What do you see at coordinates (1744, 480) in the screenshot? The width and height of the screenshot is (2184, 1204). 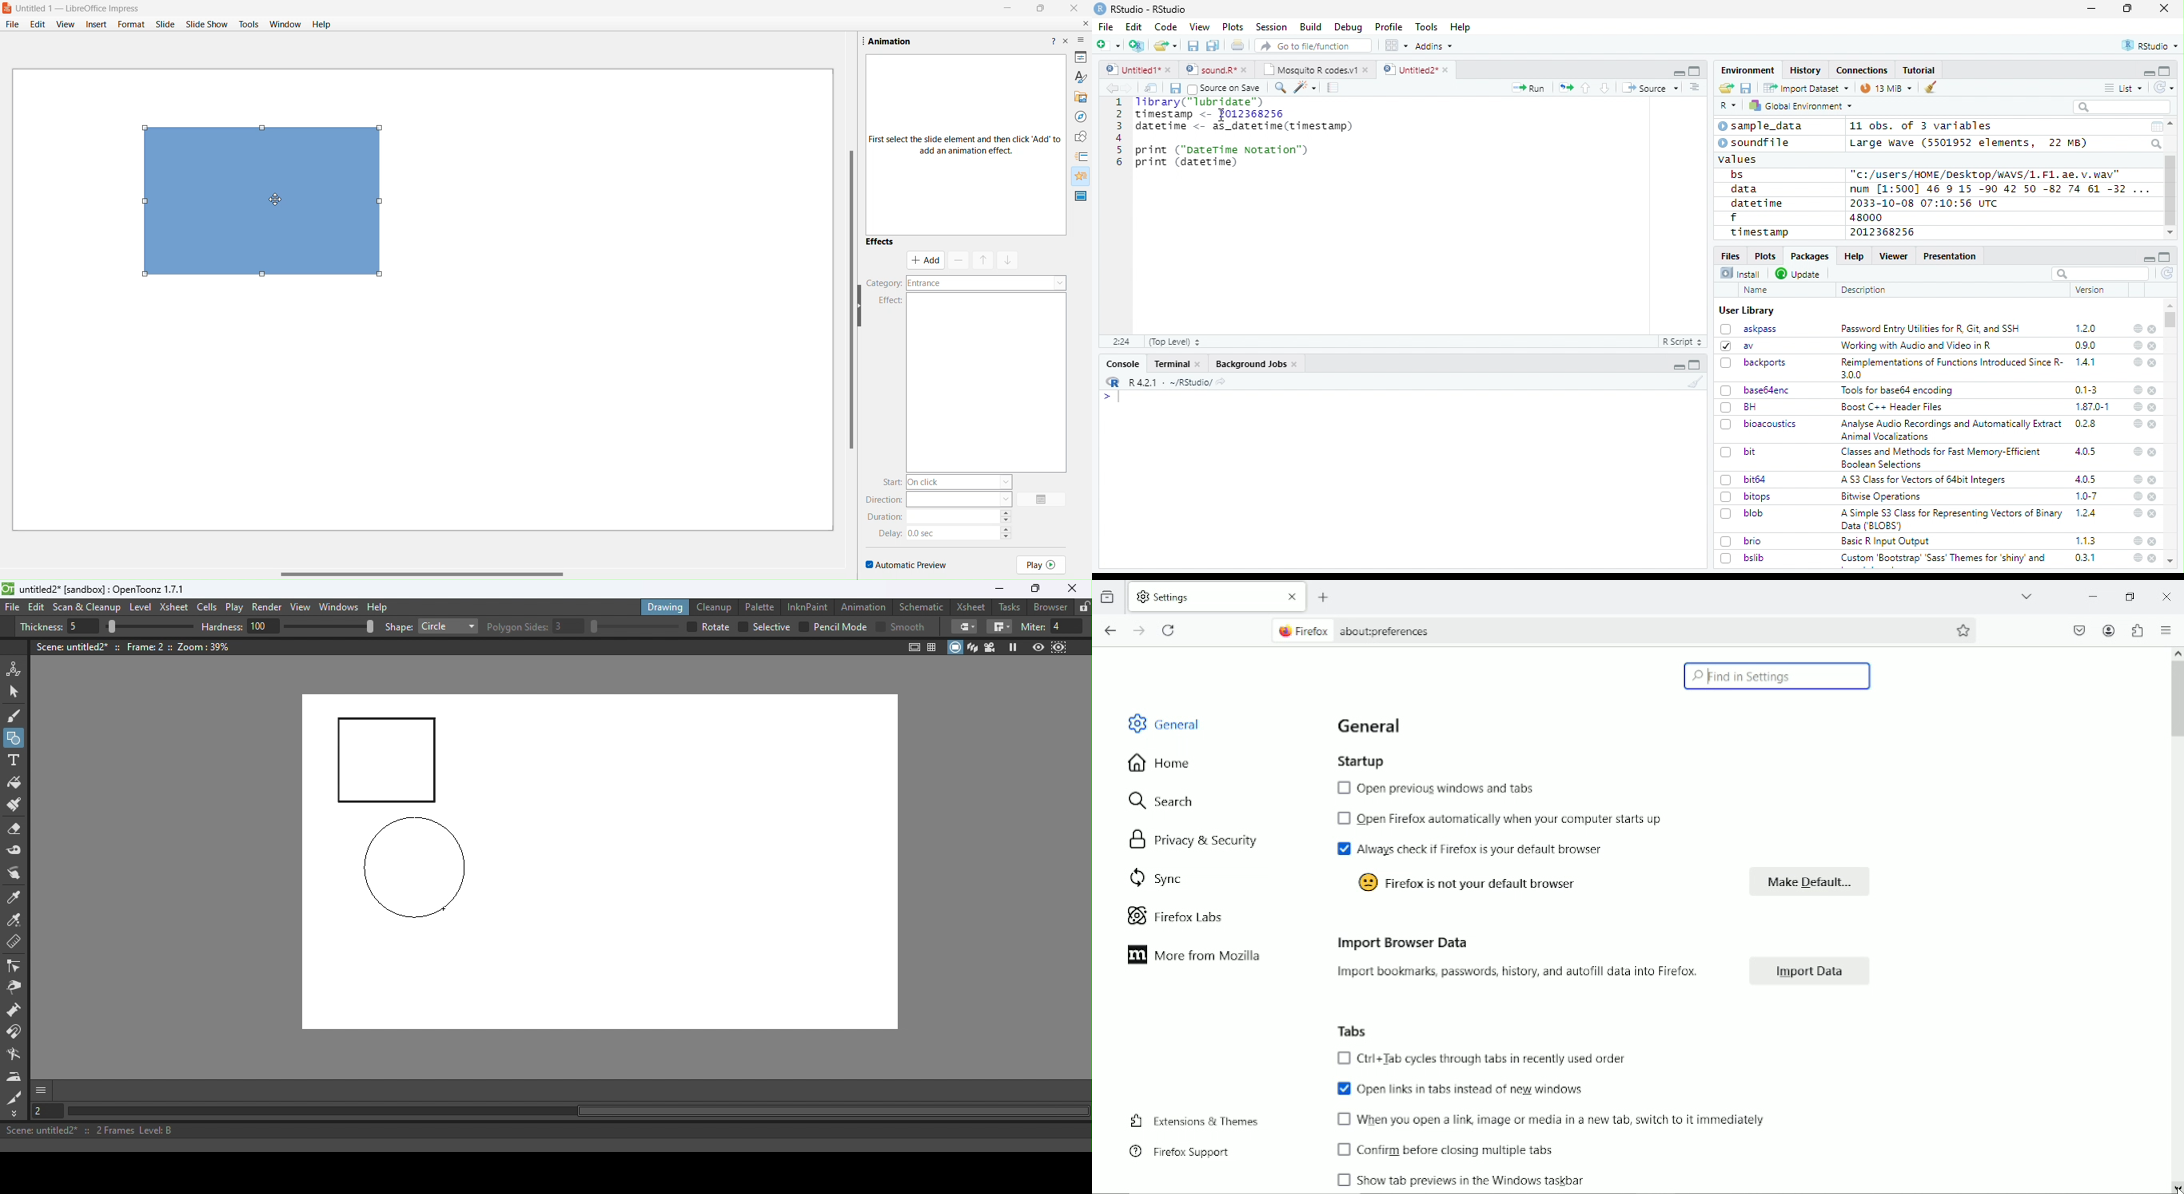 I see `bit64` at bounding box center [1744, 480].